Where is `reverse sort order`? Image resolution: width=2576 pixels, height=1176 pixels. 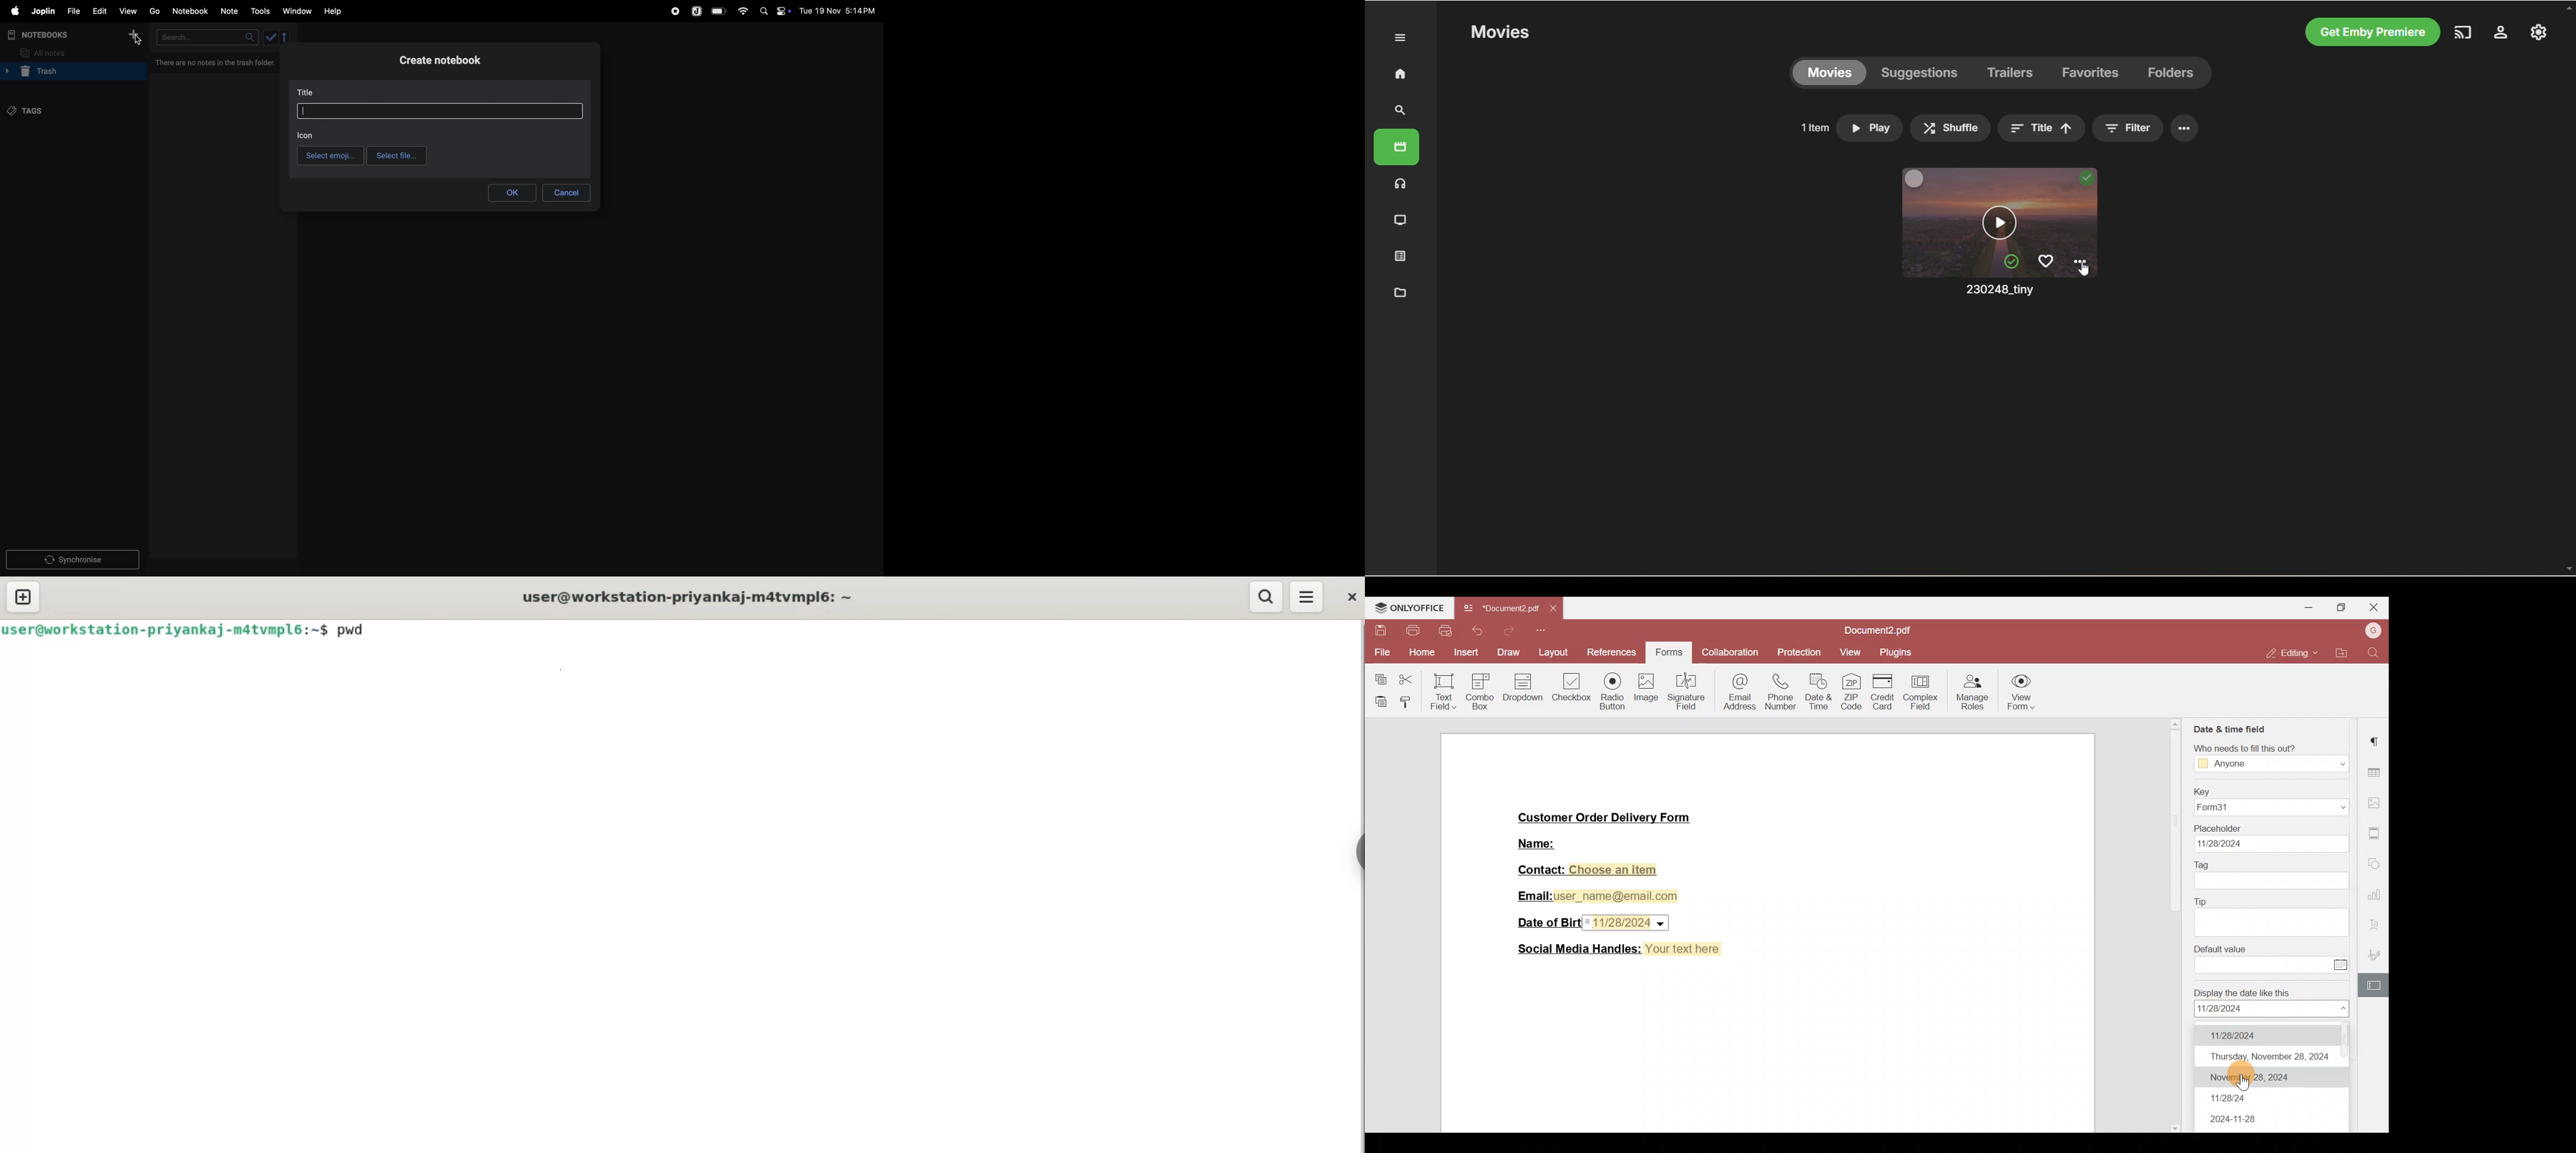 reverse sort order is located at coordinates (286, 37).